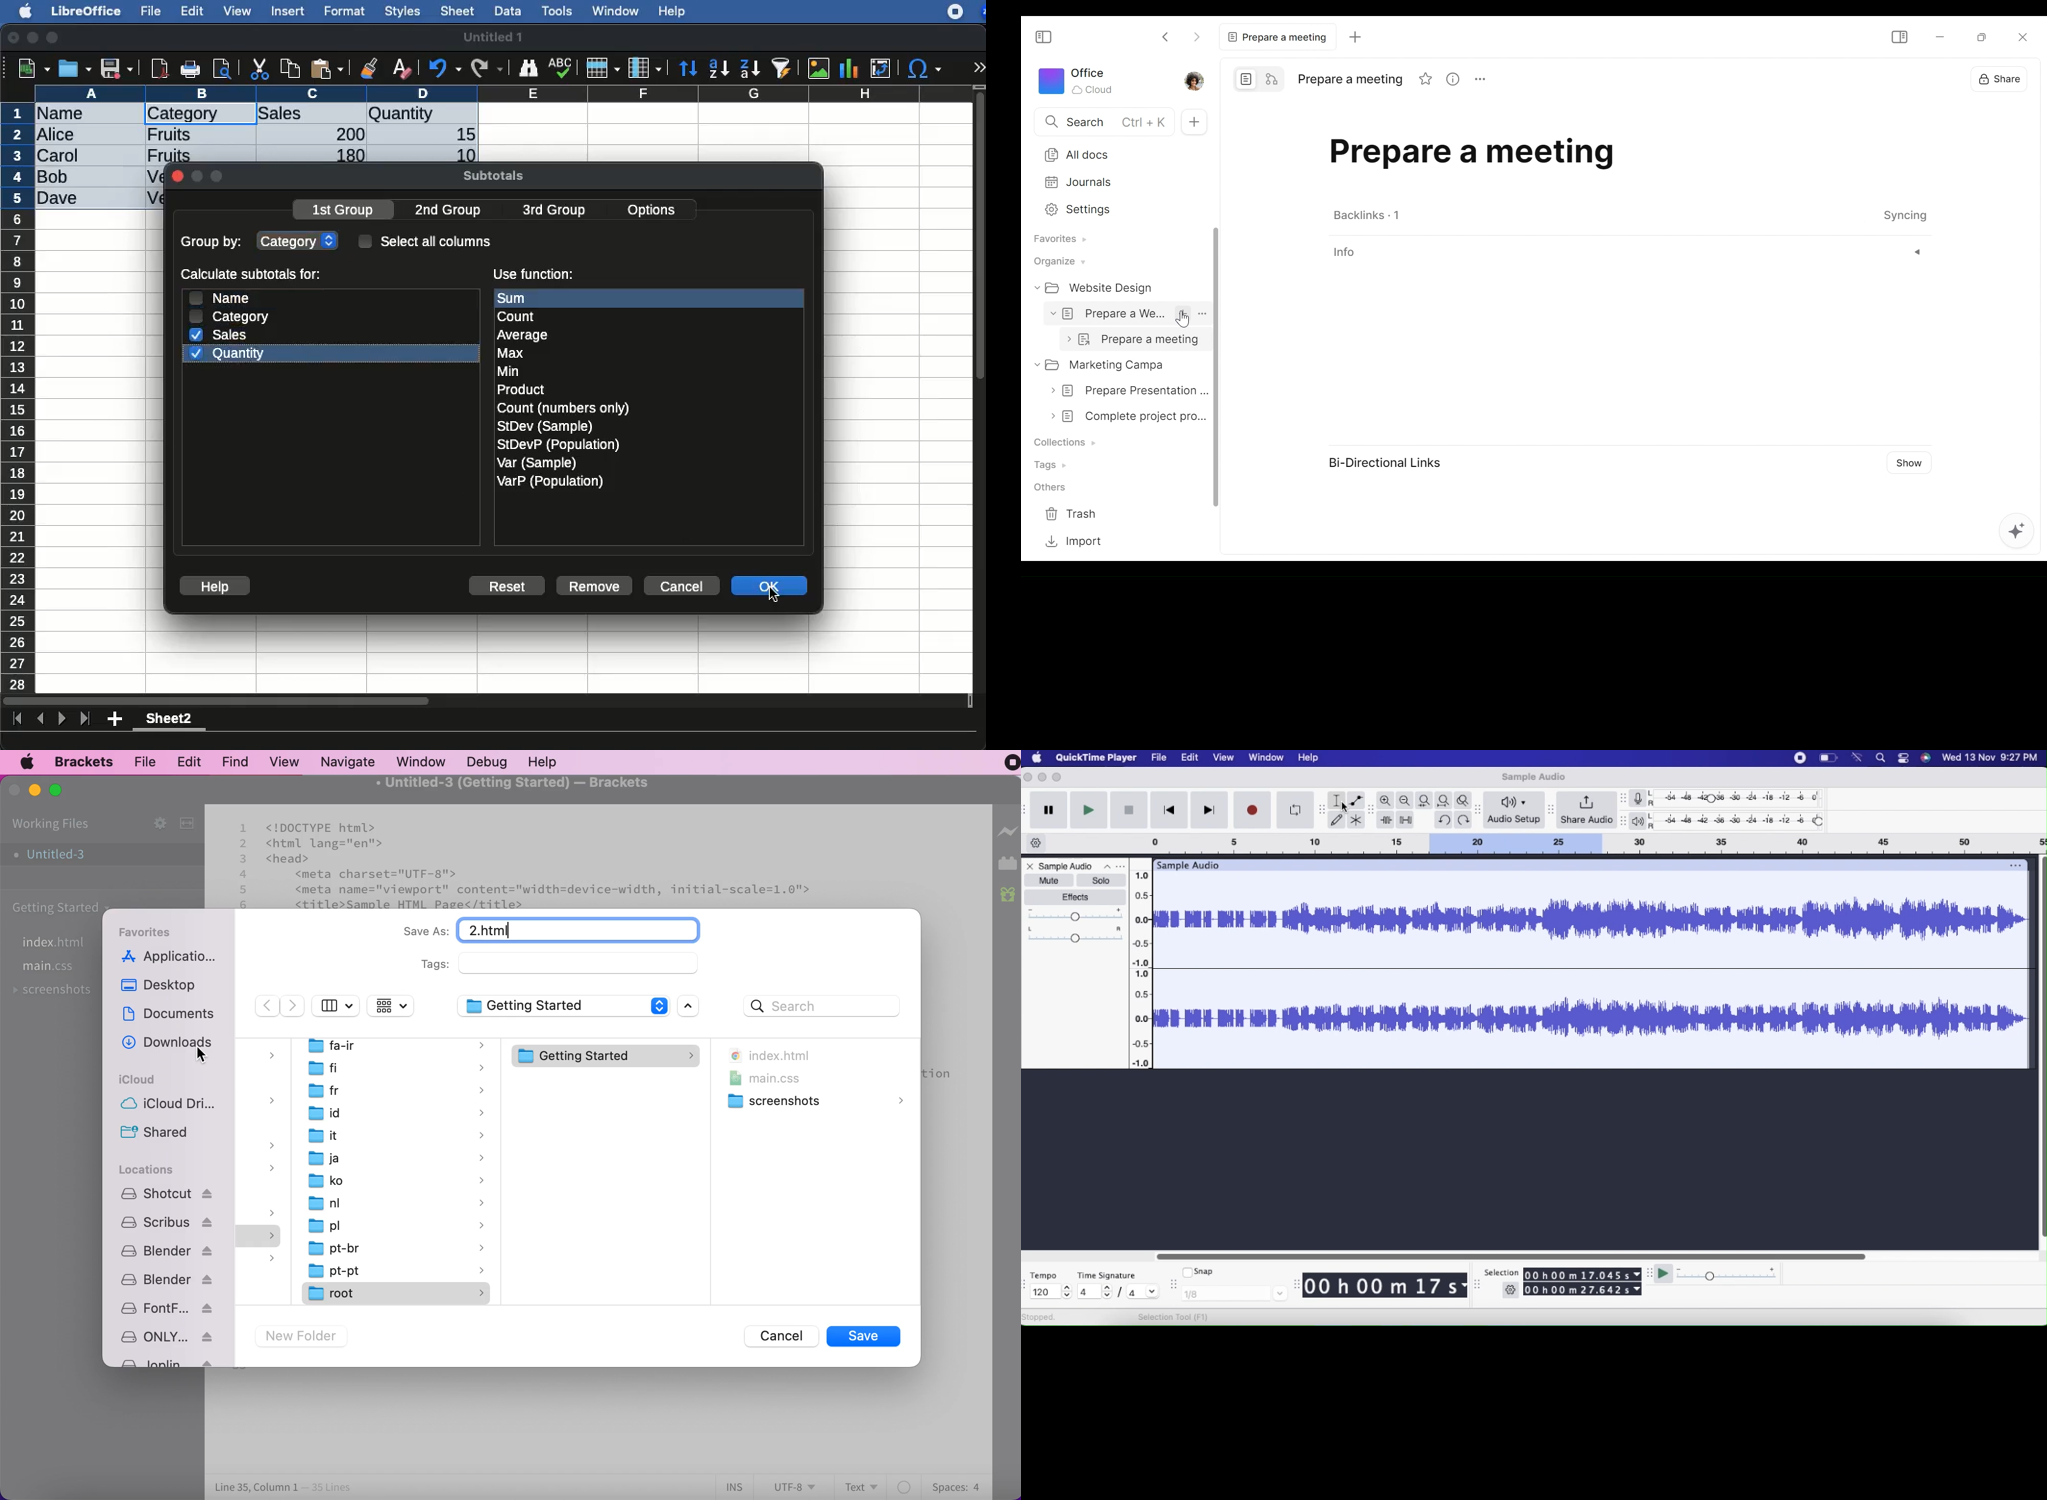 The width and height of the screenshot is (2072, 1512). I want to click on view, so click(238, 11).